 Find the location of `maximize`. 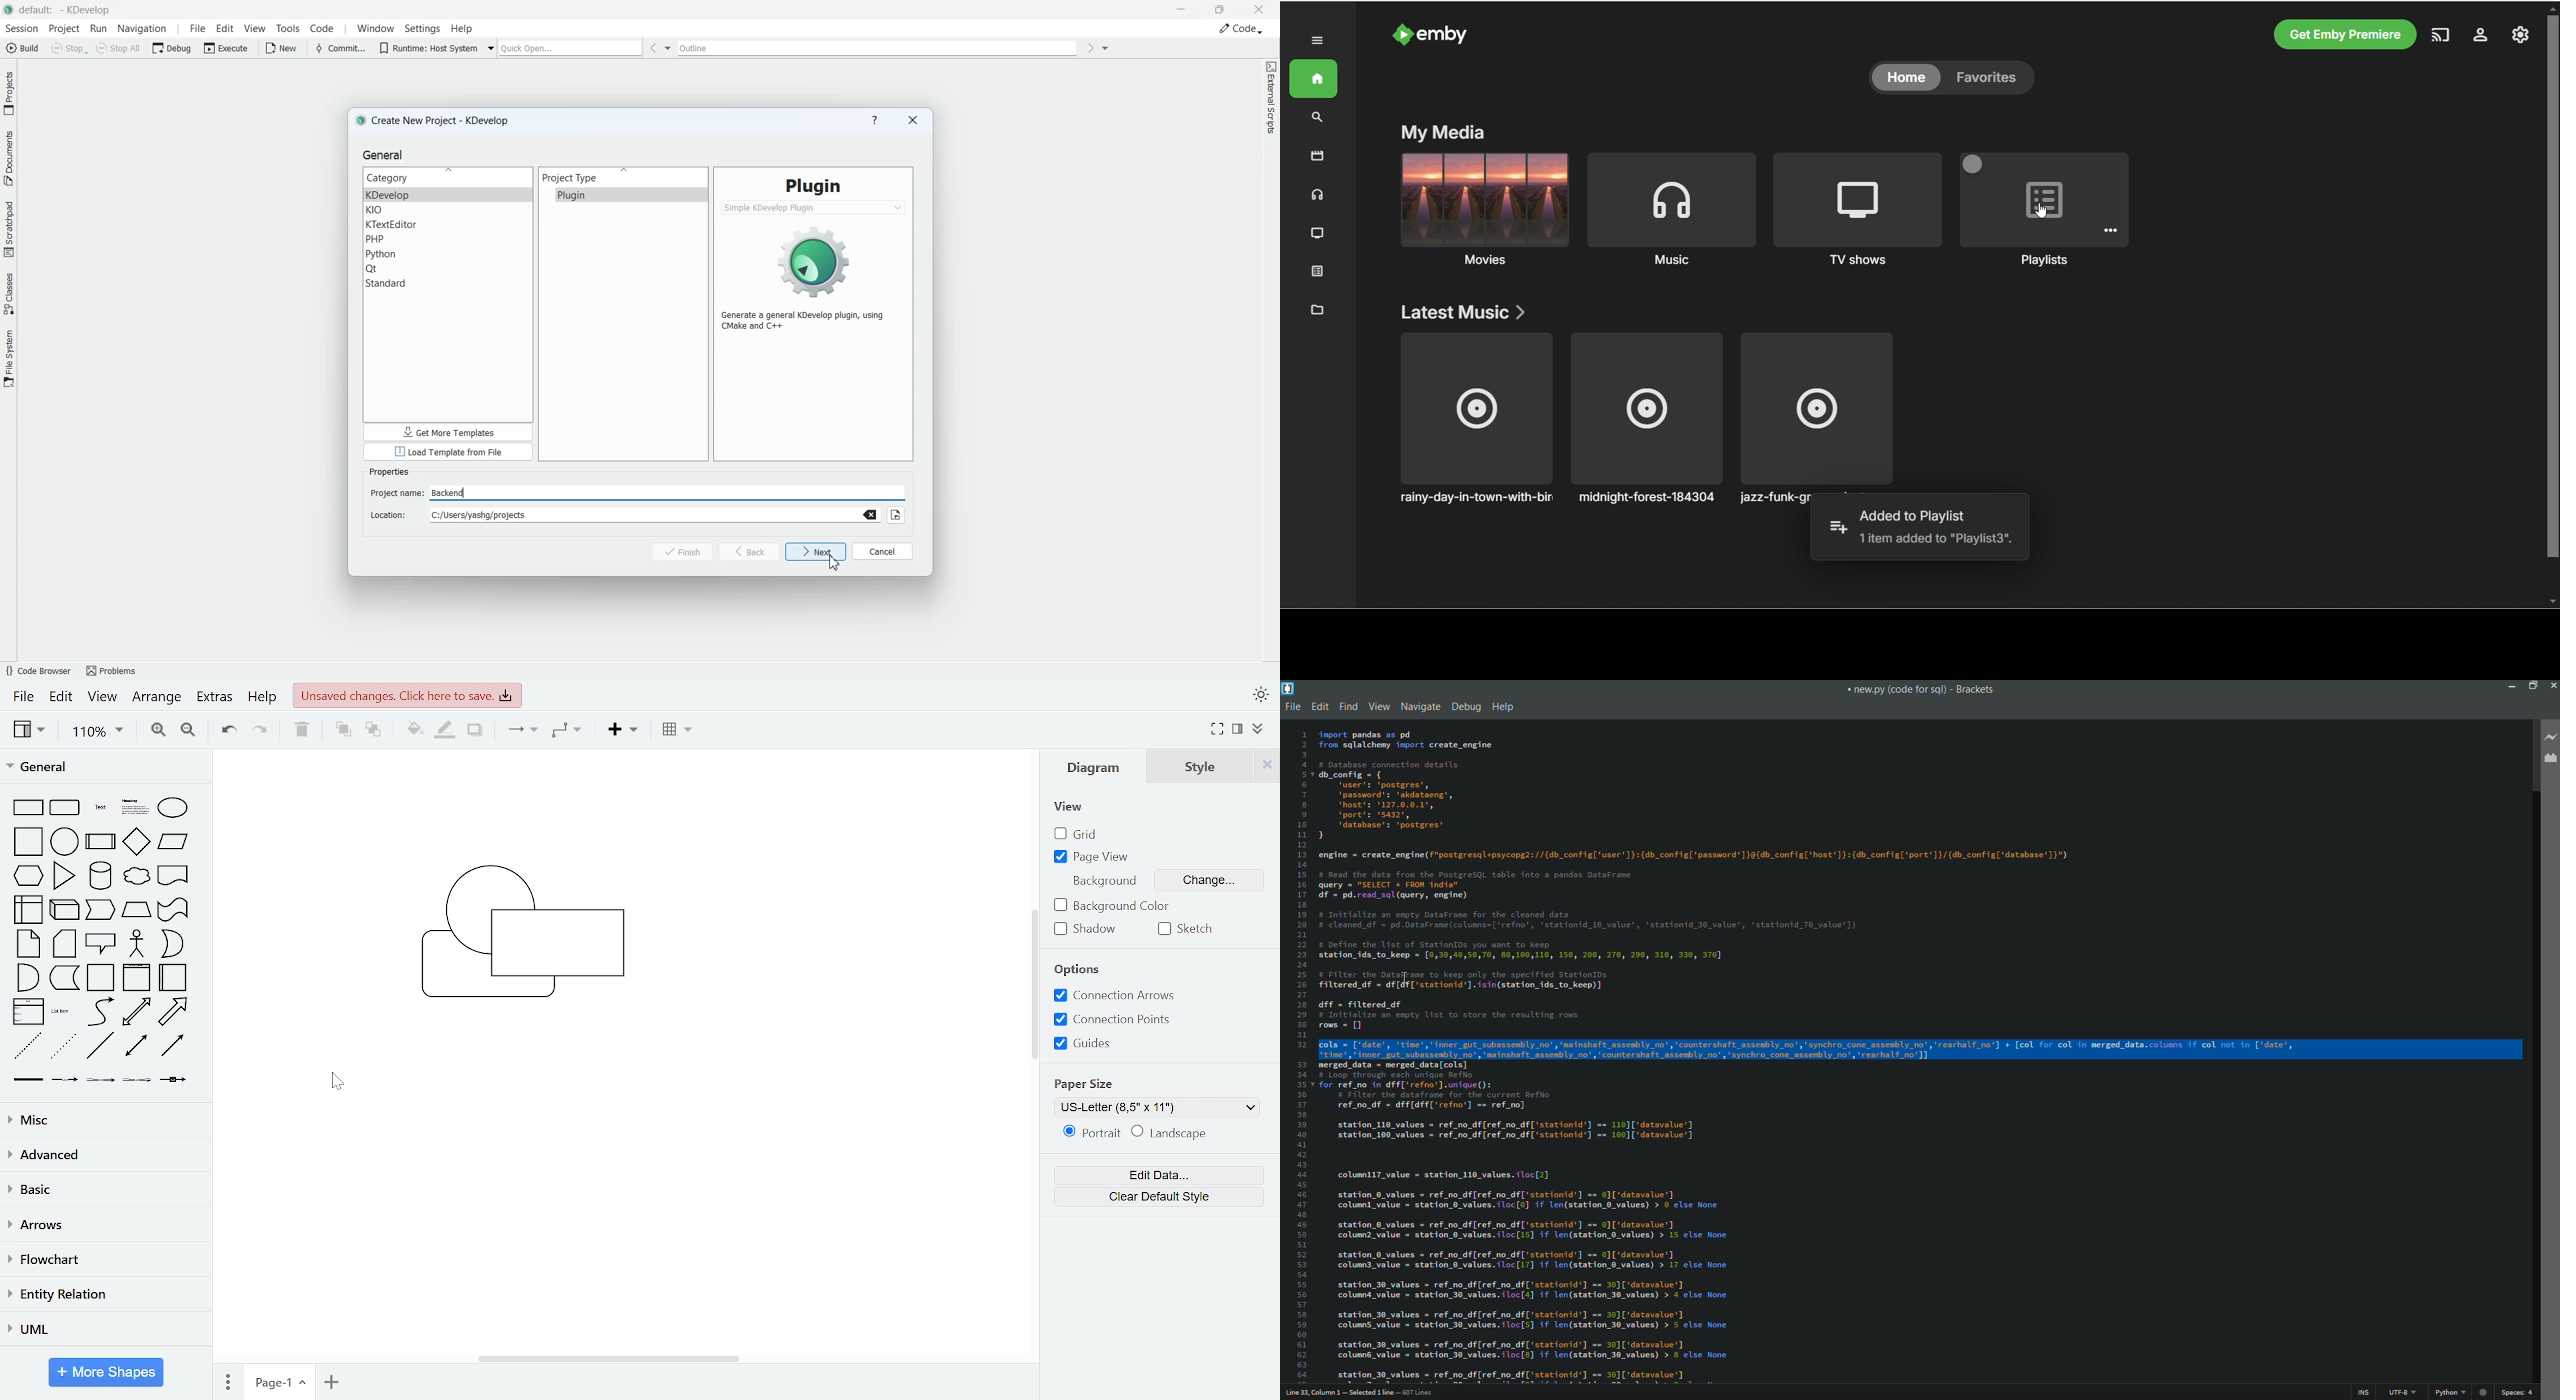

maximize is located at coordinates (2530, 685).